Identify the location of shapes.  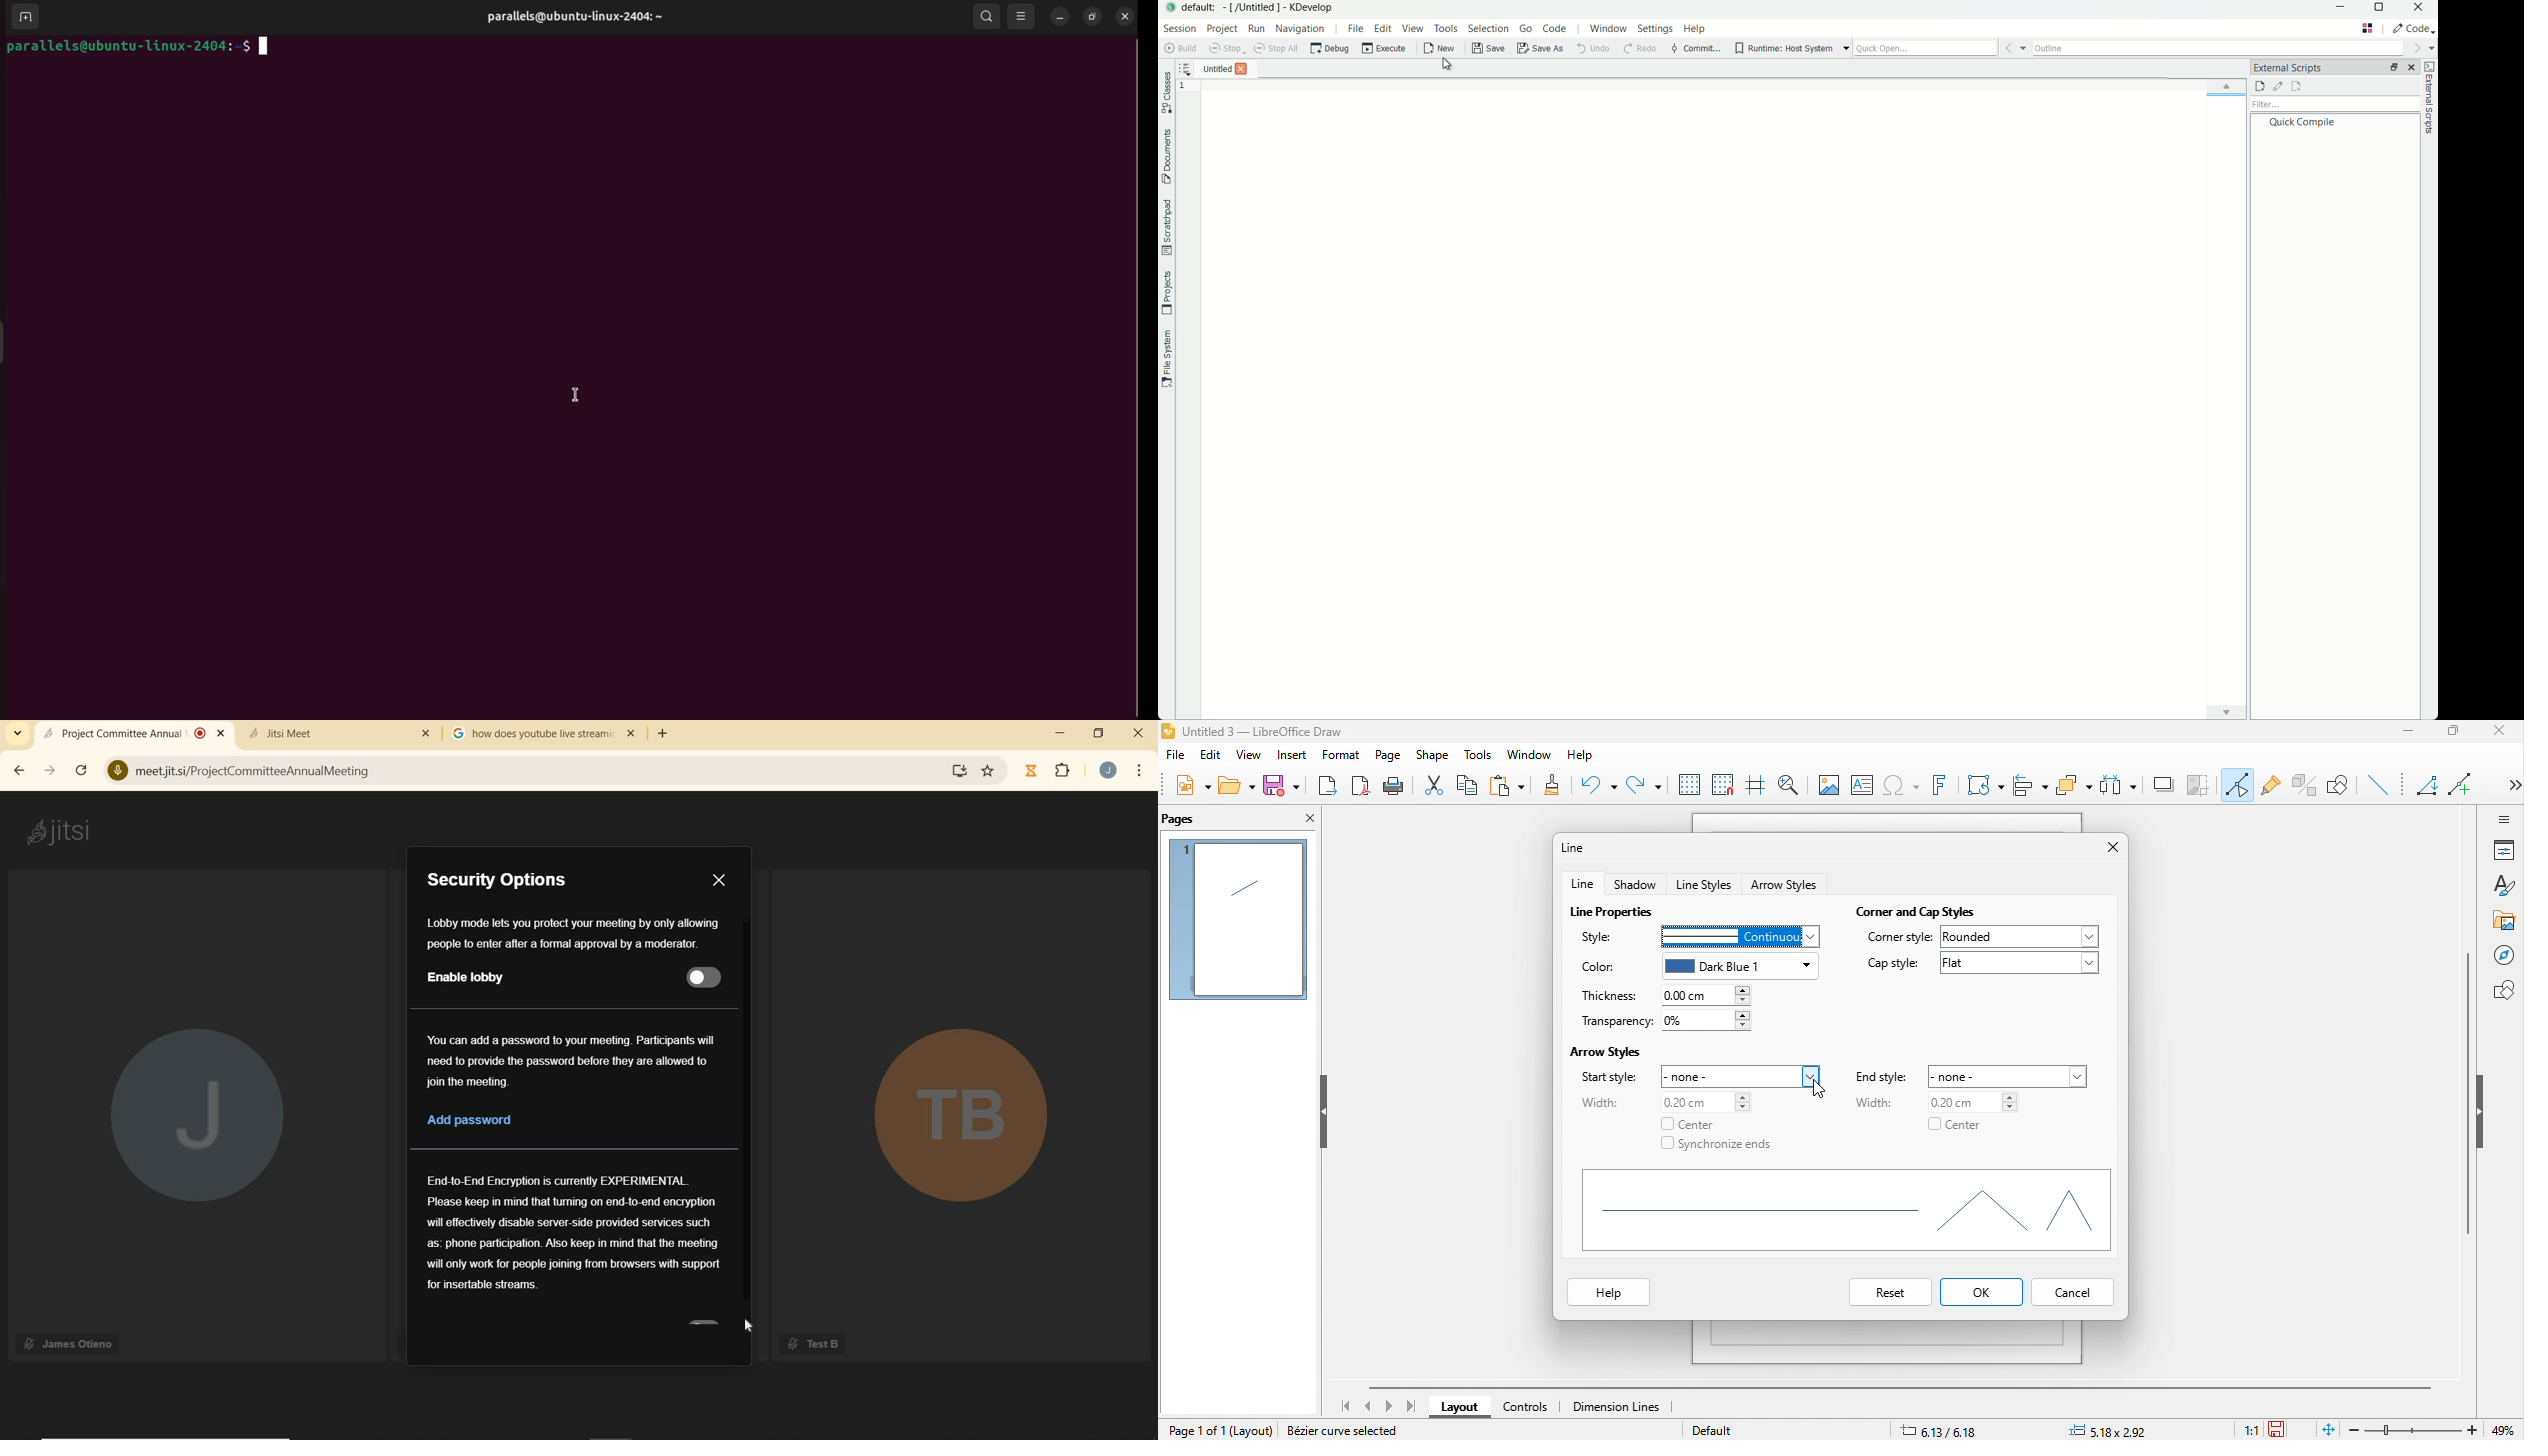
(1846, 1208).